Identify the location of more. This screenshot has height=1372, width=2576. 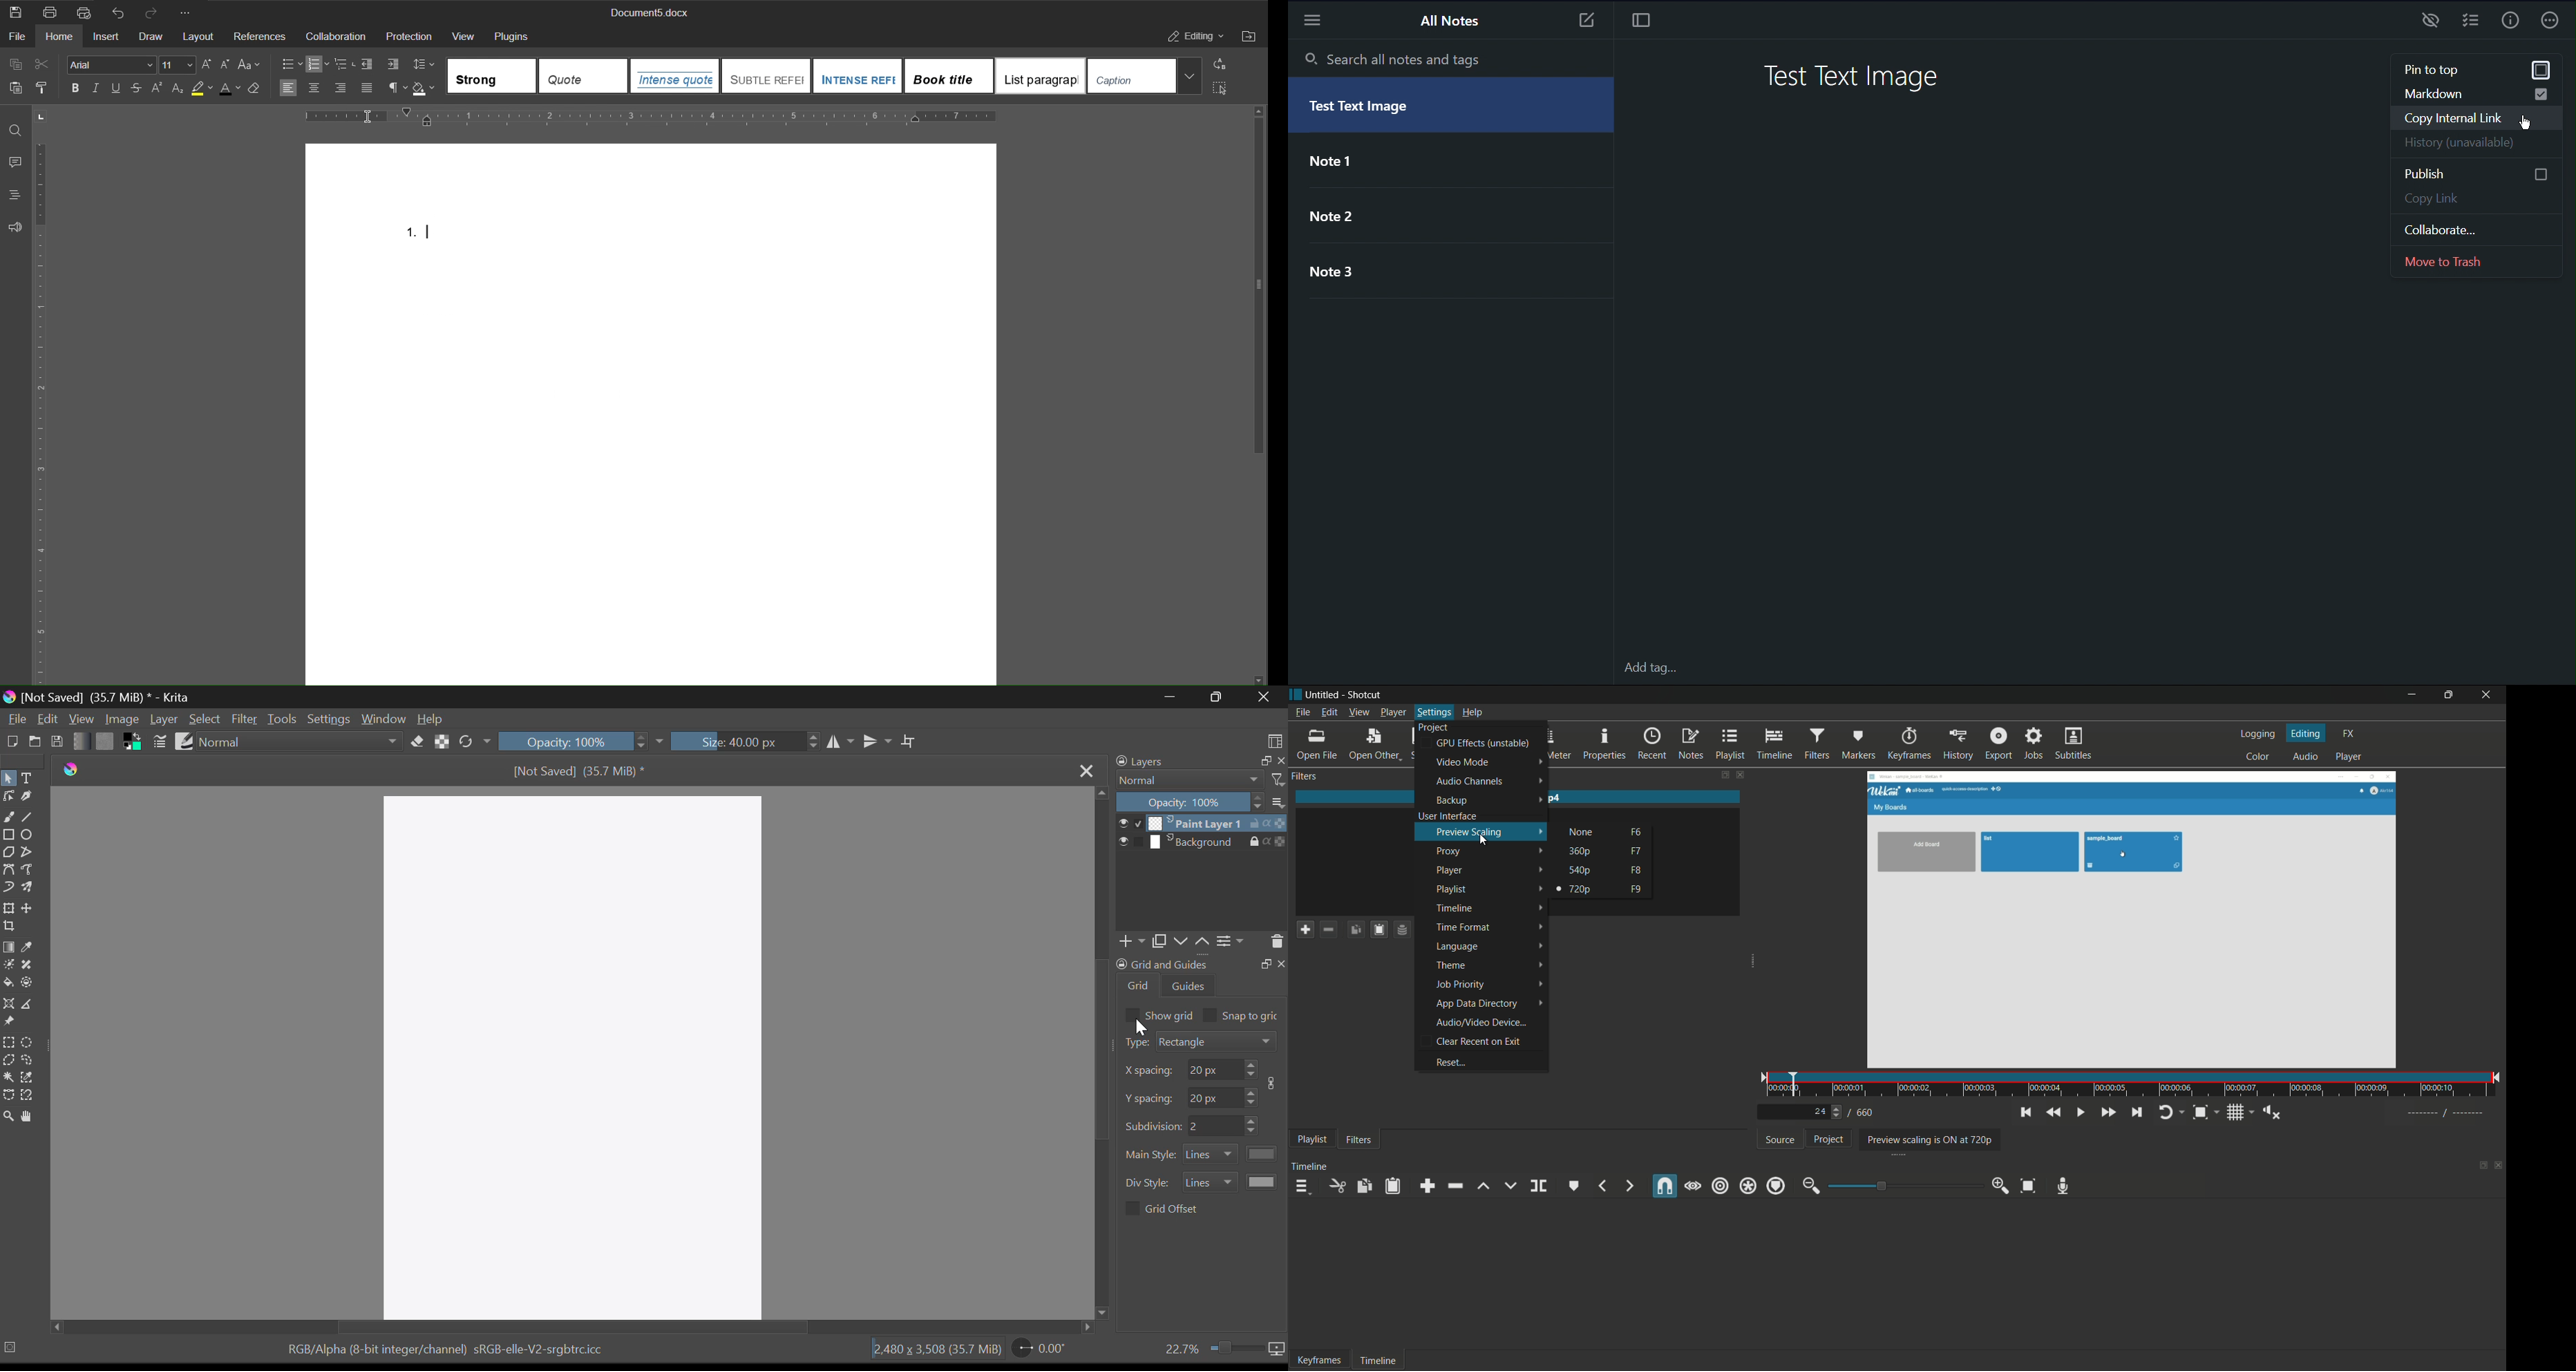
(1278, 802).